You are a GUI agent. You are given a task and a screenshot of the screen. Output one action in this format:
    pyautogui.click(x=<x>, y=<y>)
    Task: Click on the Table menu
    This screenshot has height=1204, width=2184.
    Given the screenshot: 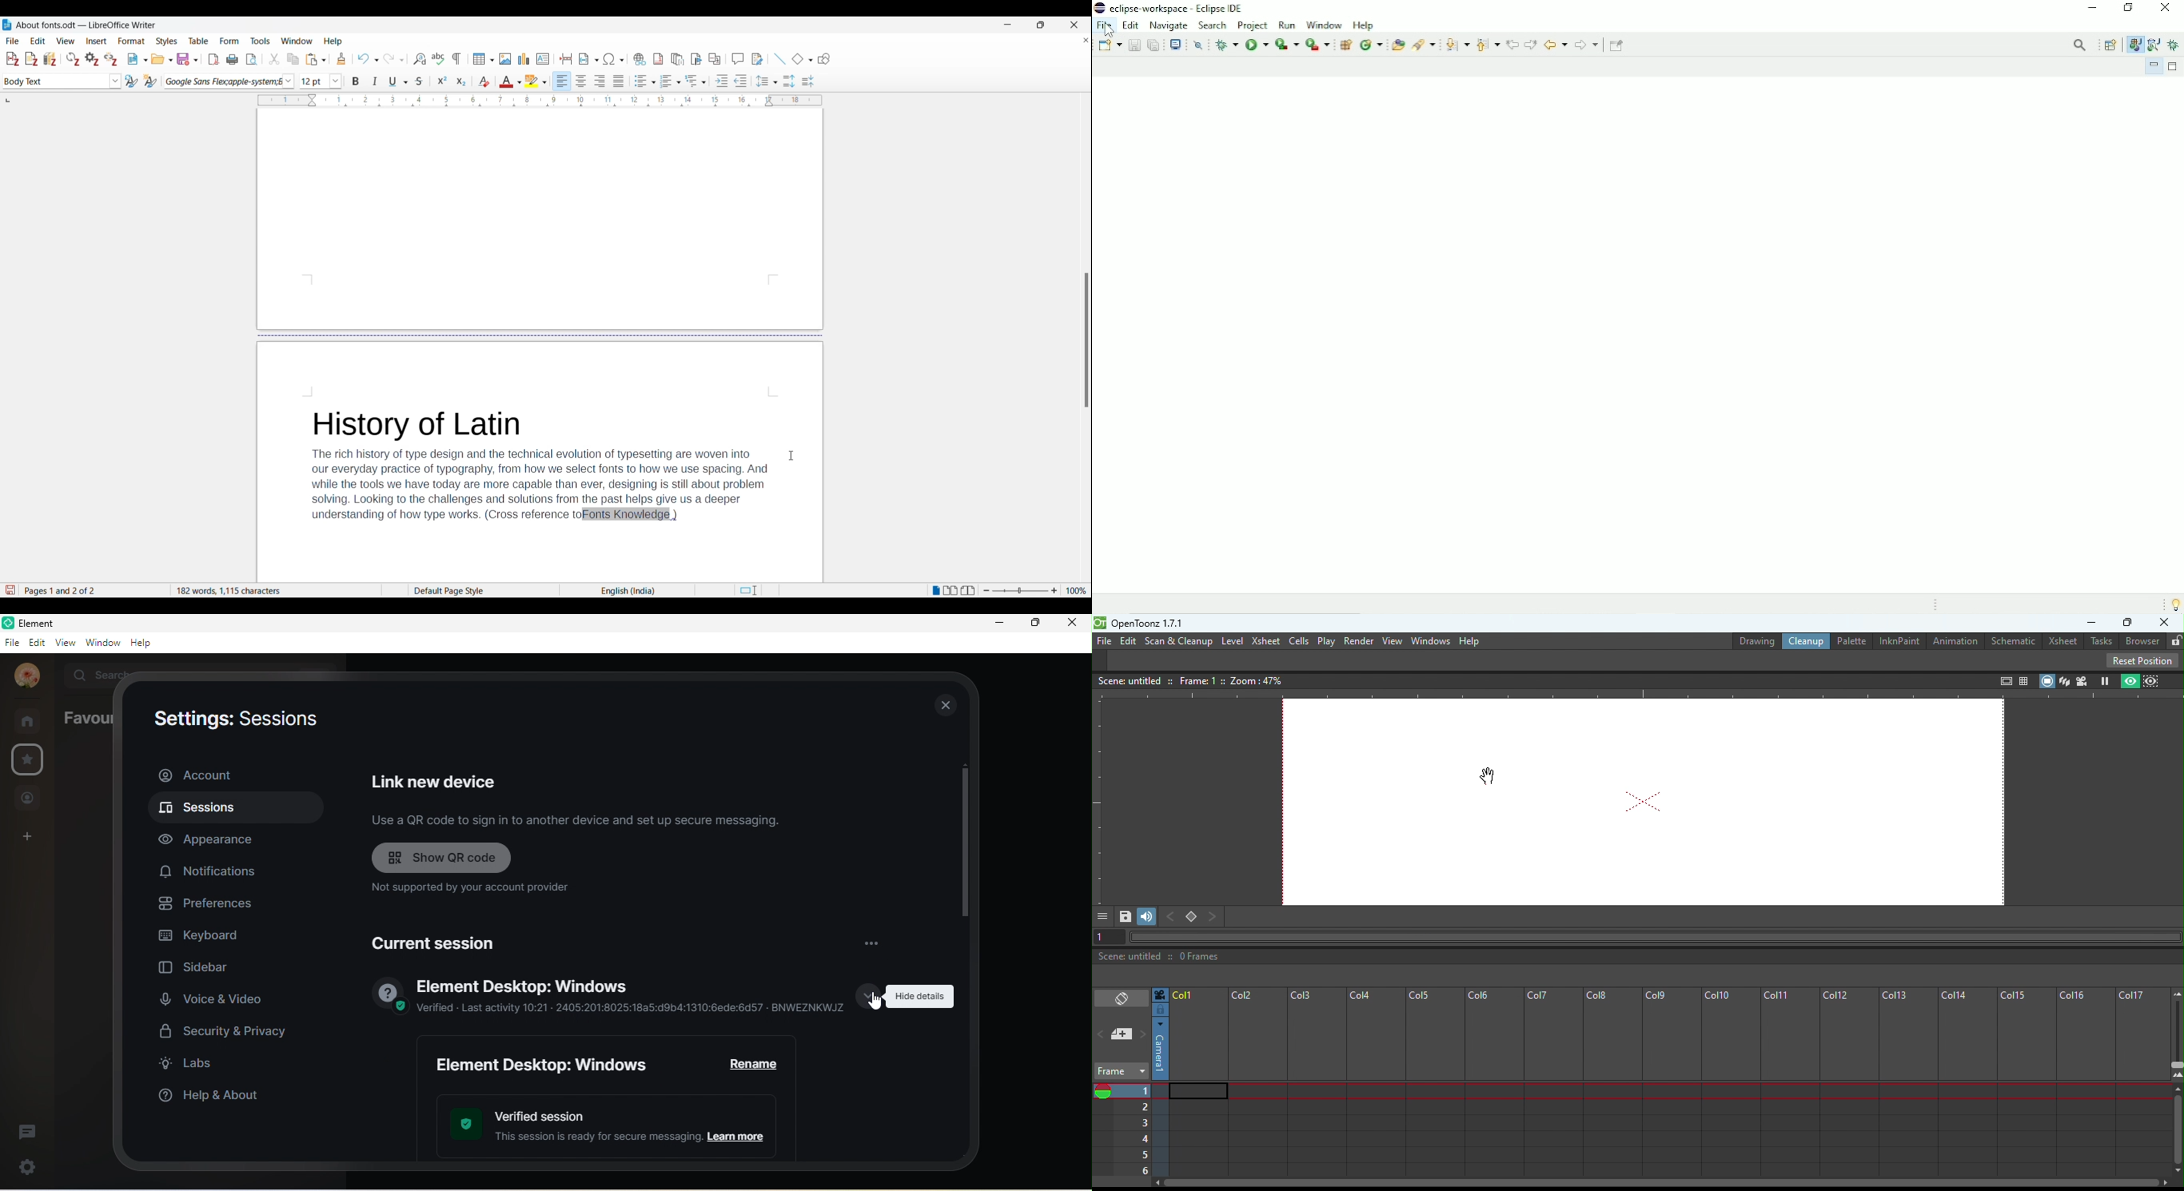 What is the action you would take?
    pyautogui.click(x=199, y=41)
    